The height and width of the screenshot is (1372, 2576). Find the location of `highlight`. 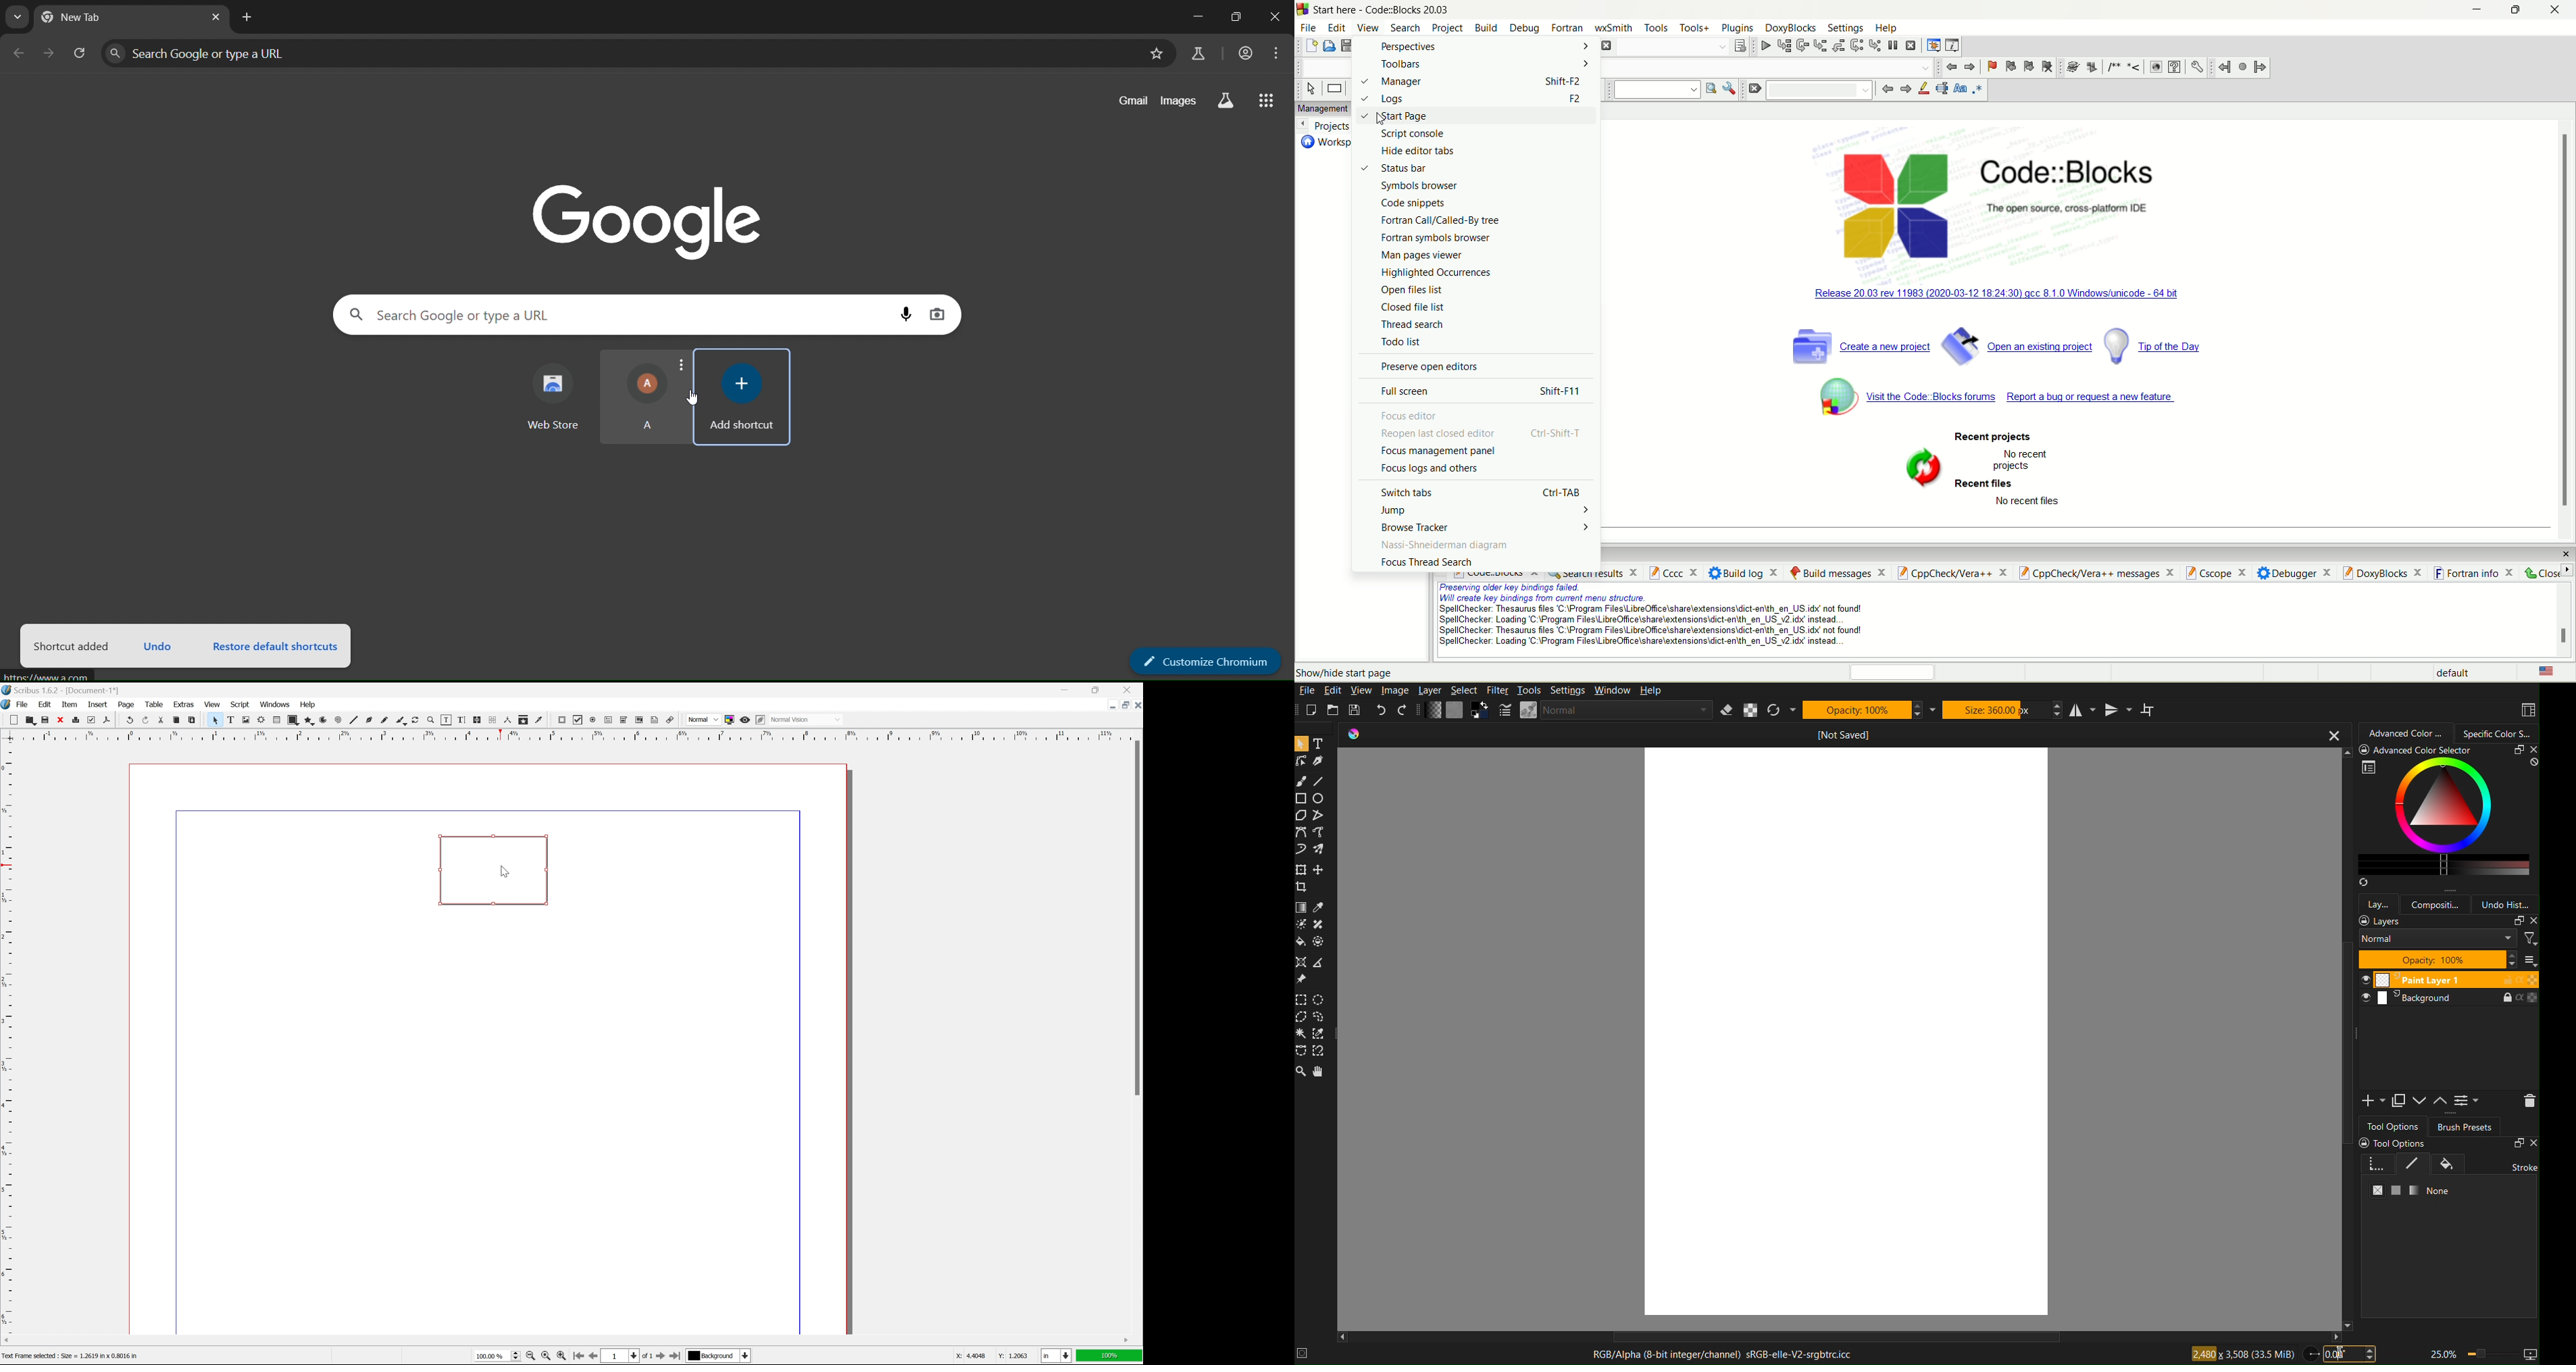

highlight is located at coordinates (1923, 91).